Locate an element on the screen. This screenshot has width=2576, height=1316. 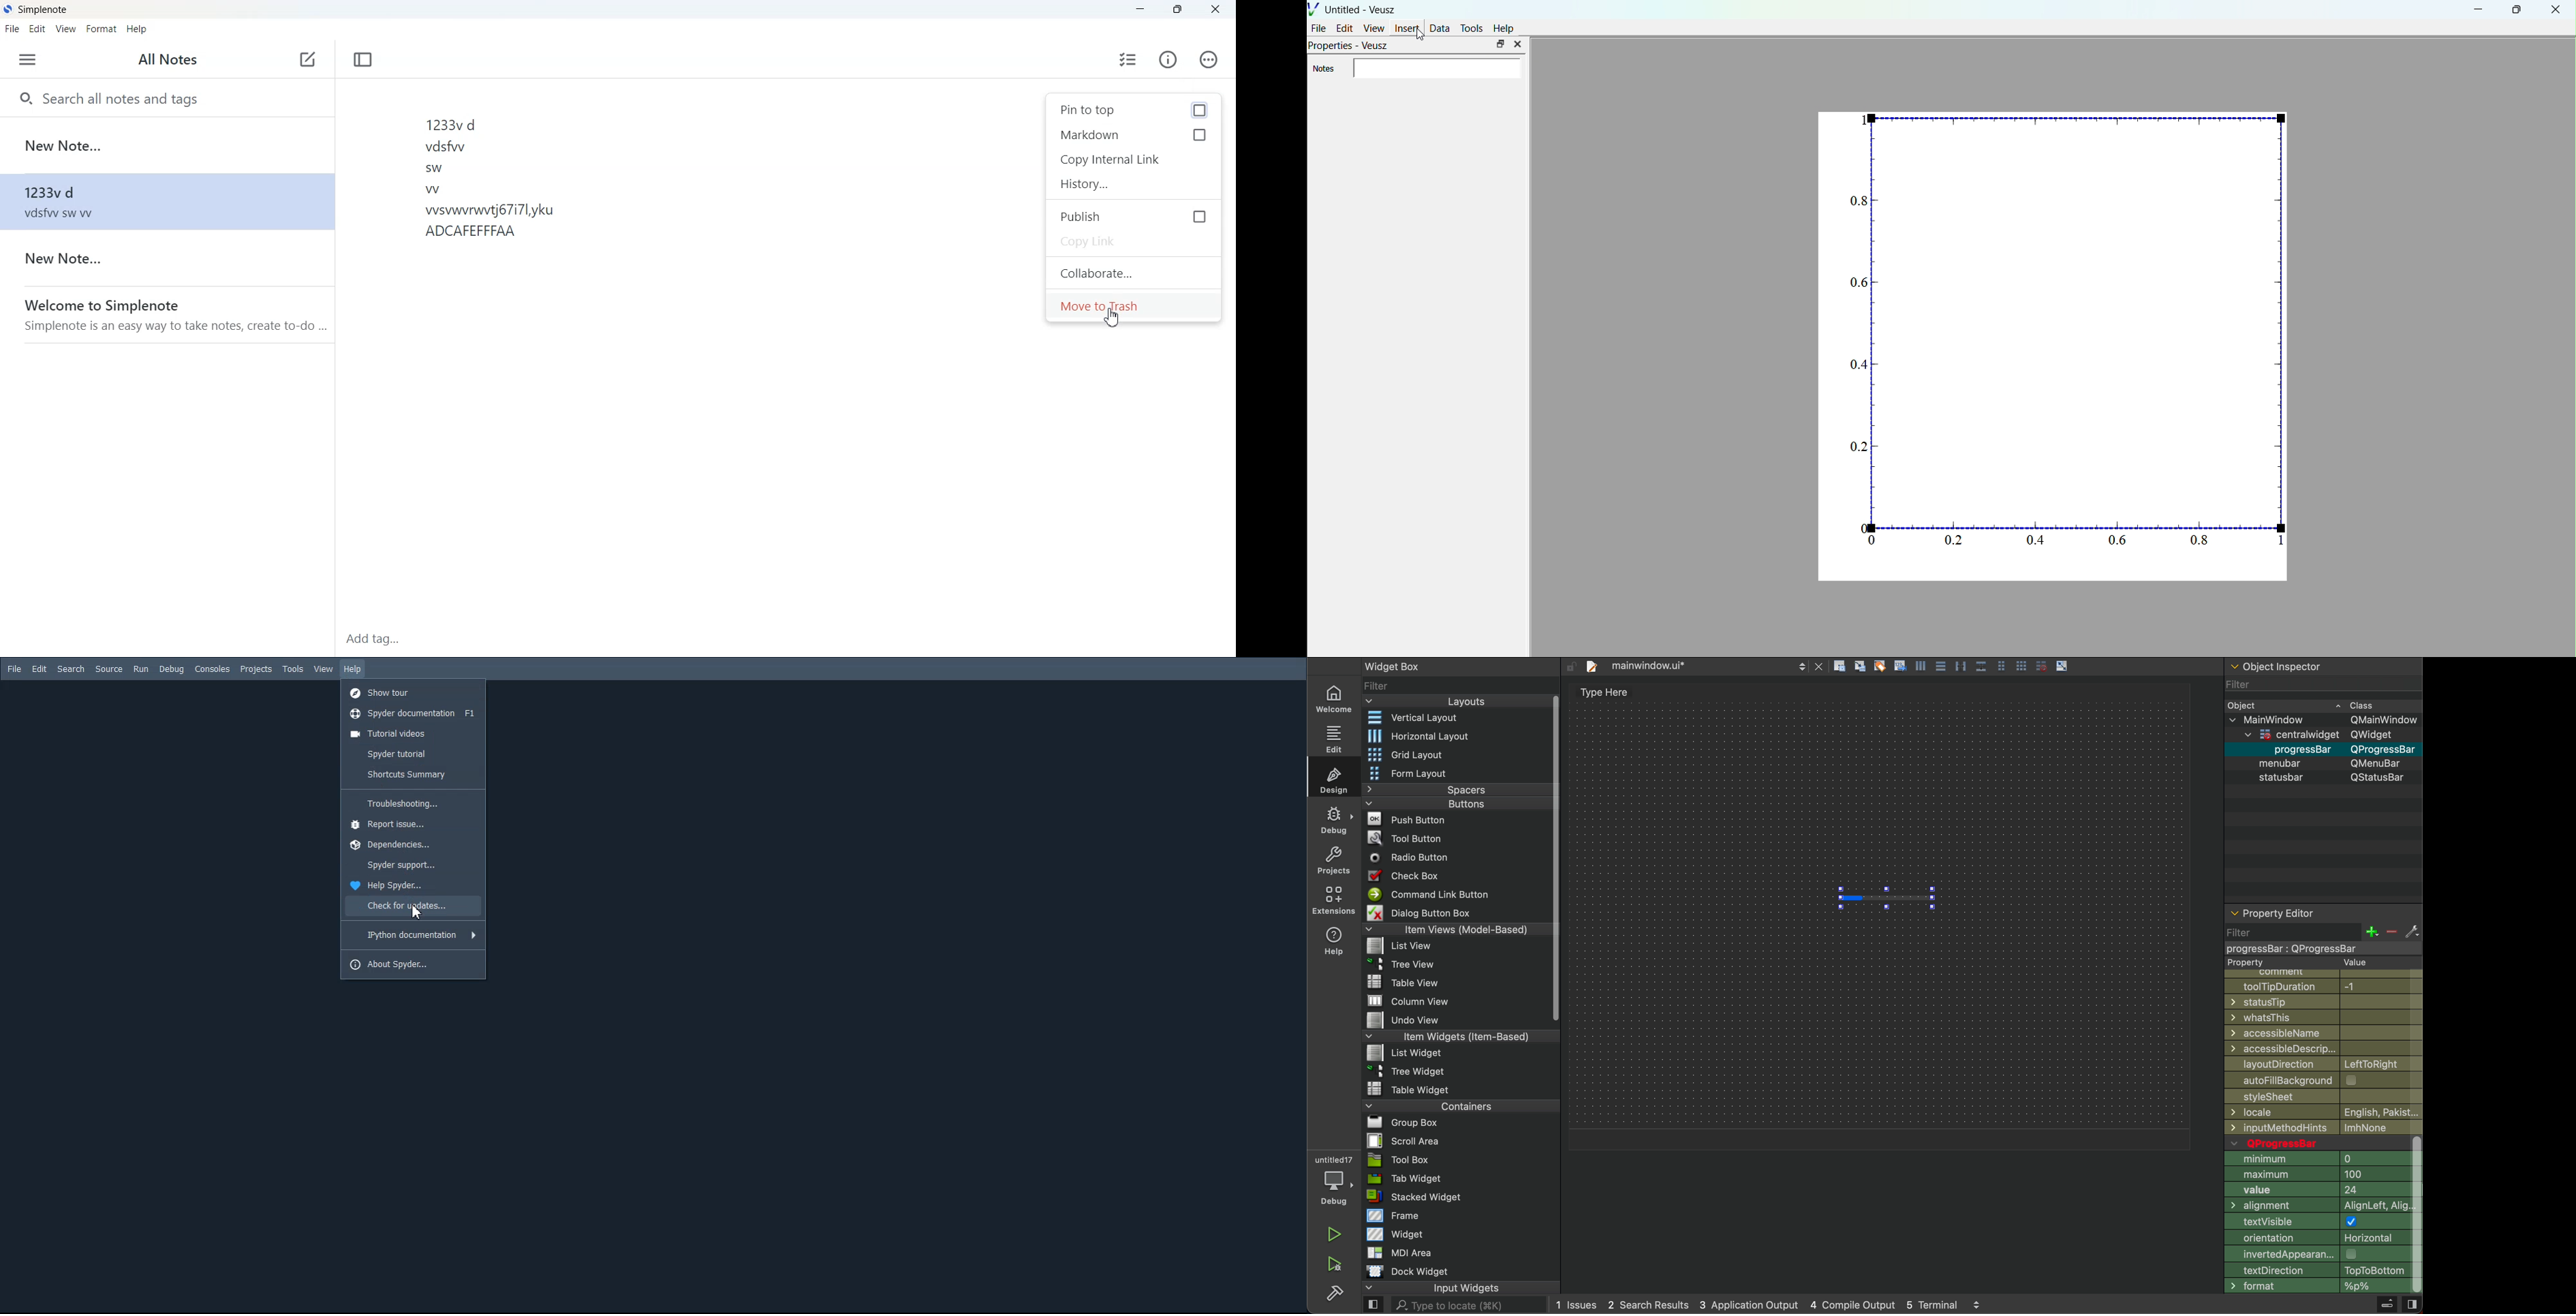
filter is located at coordinates (2322, 939).